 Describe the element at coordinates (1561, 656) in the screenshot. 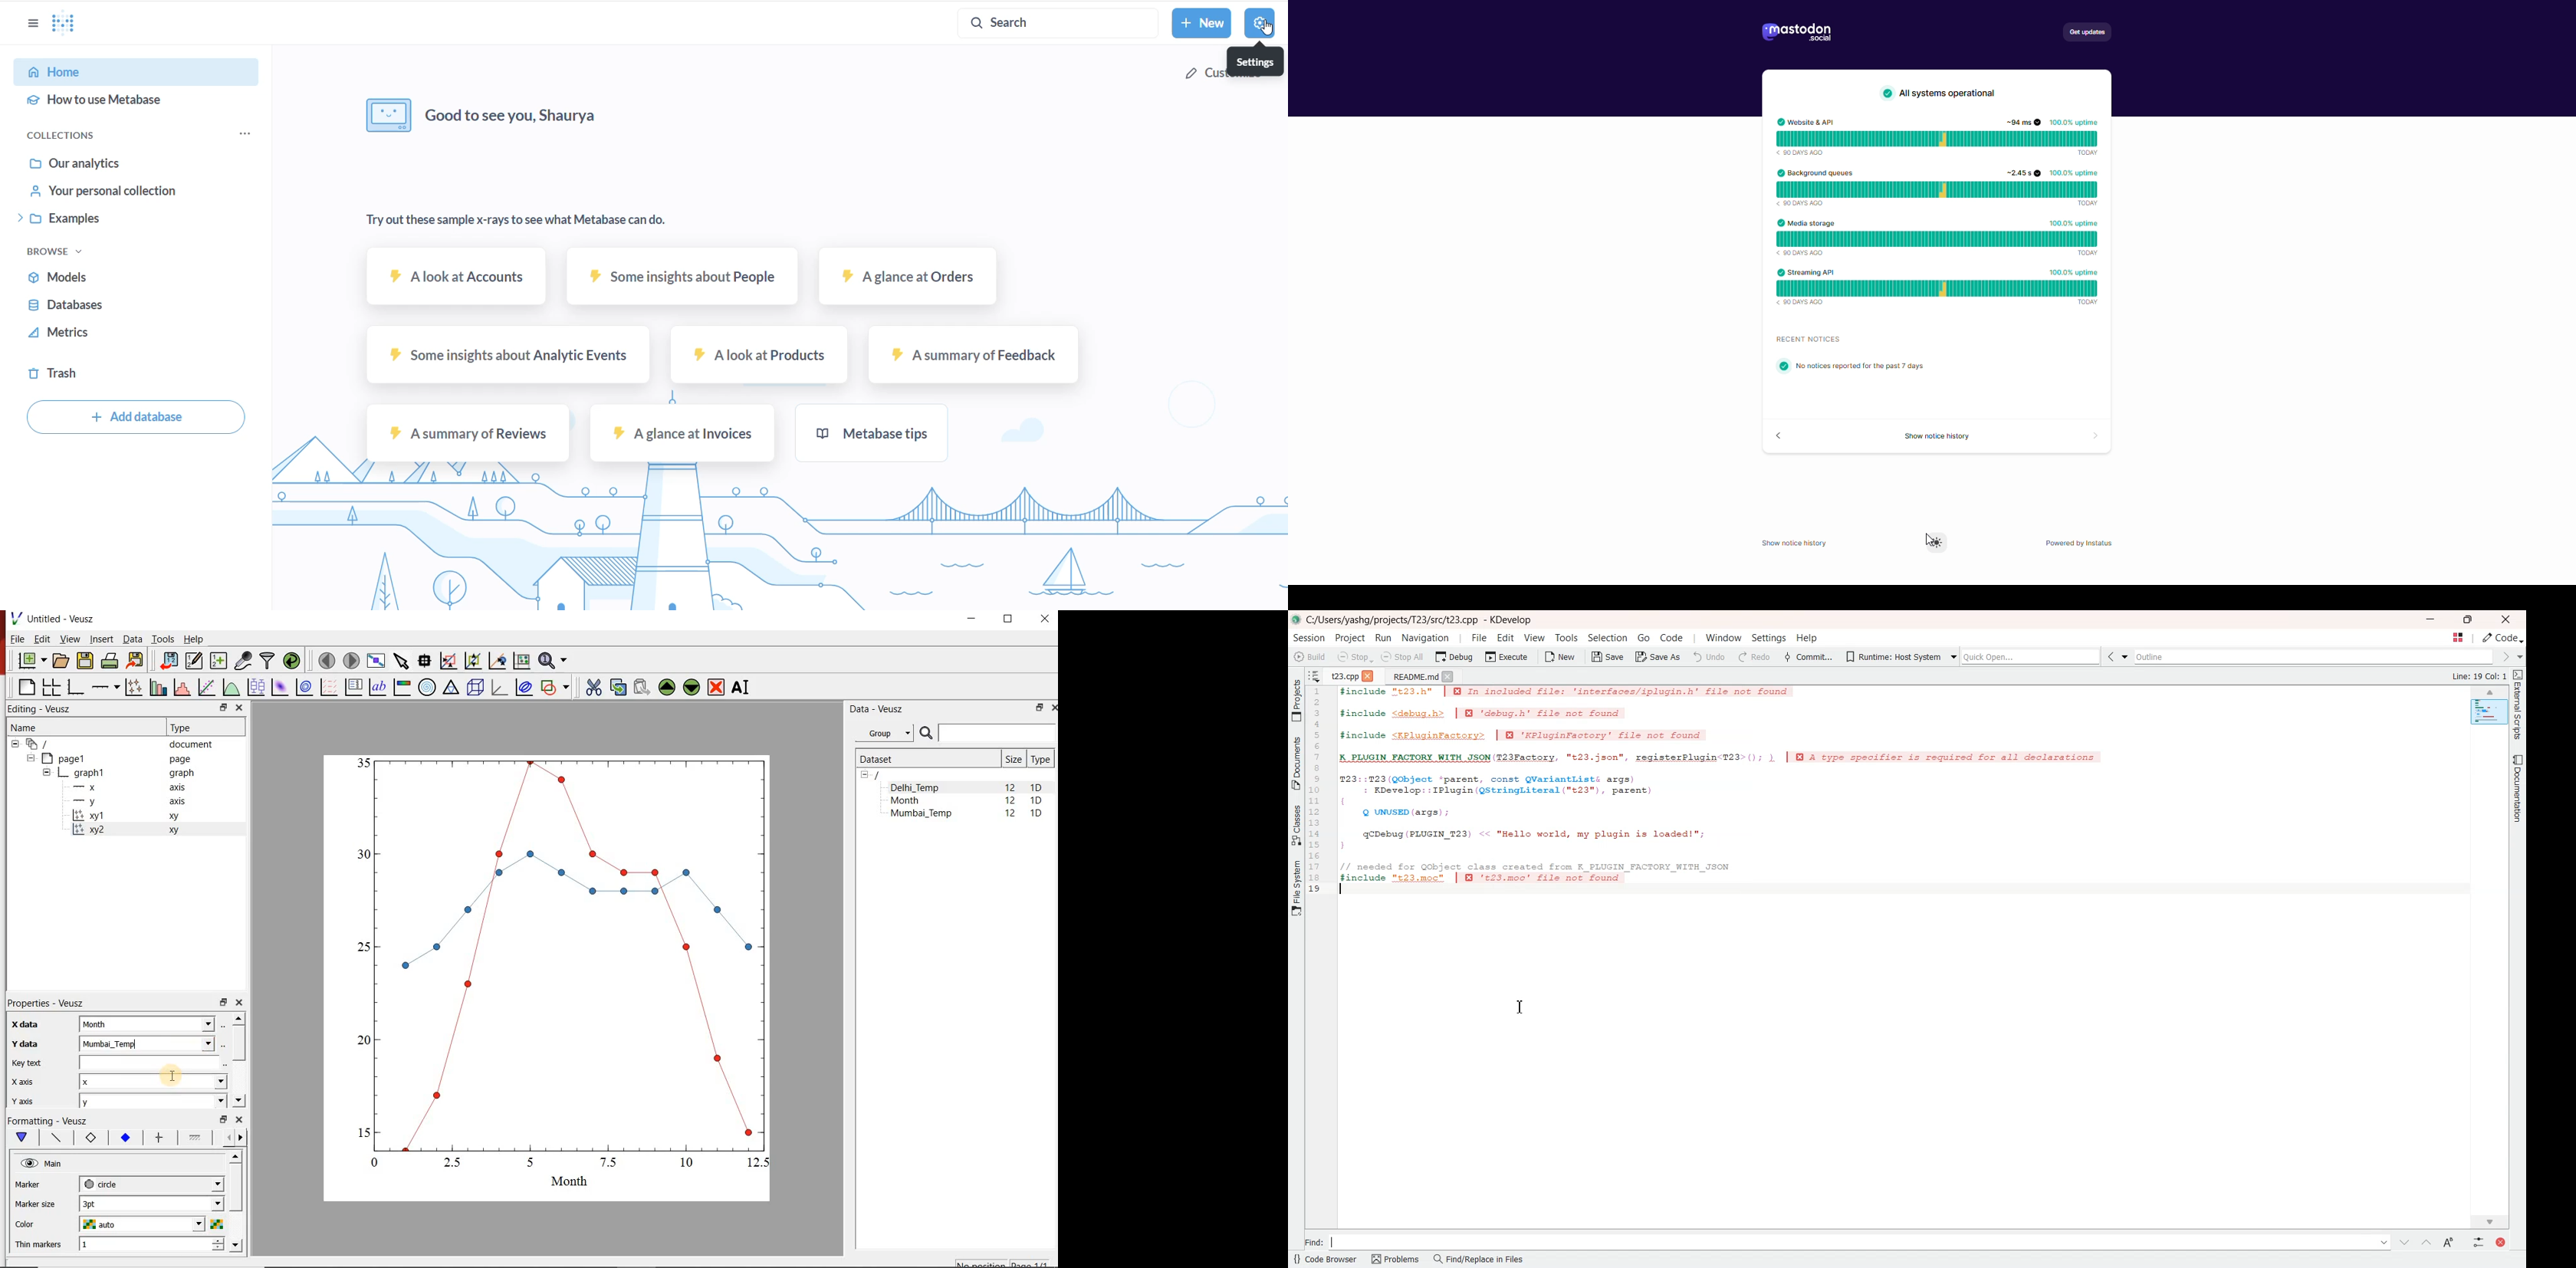

I see `New` at that location.